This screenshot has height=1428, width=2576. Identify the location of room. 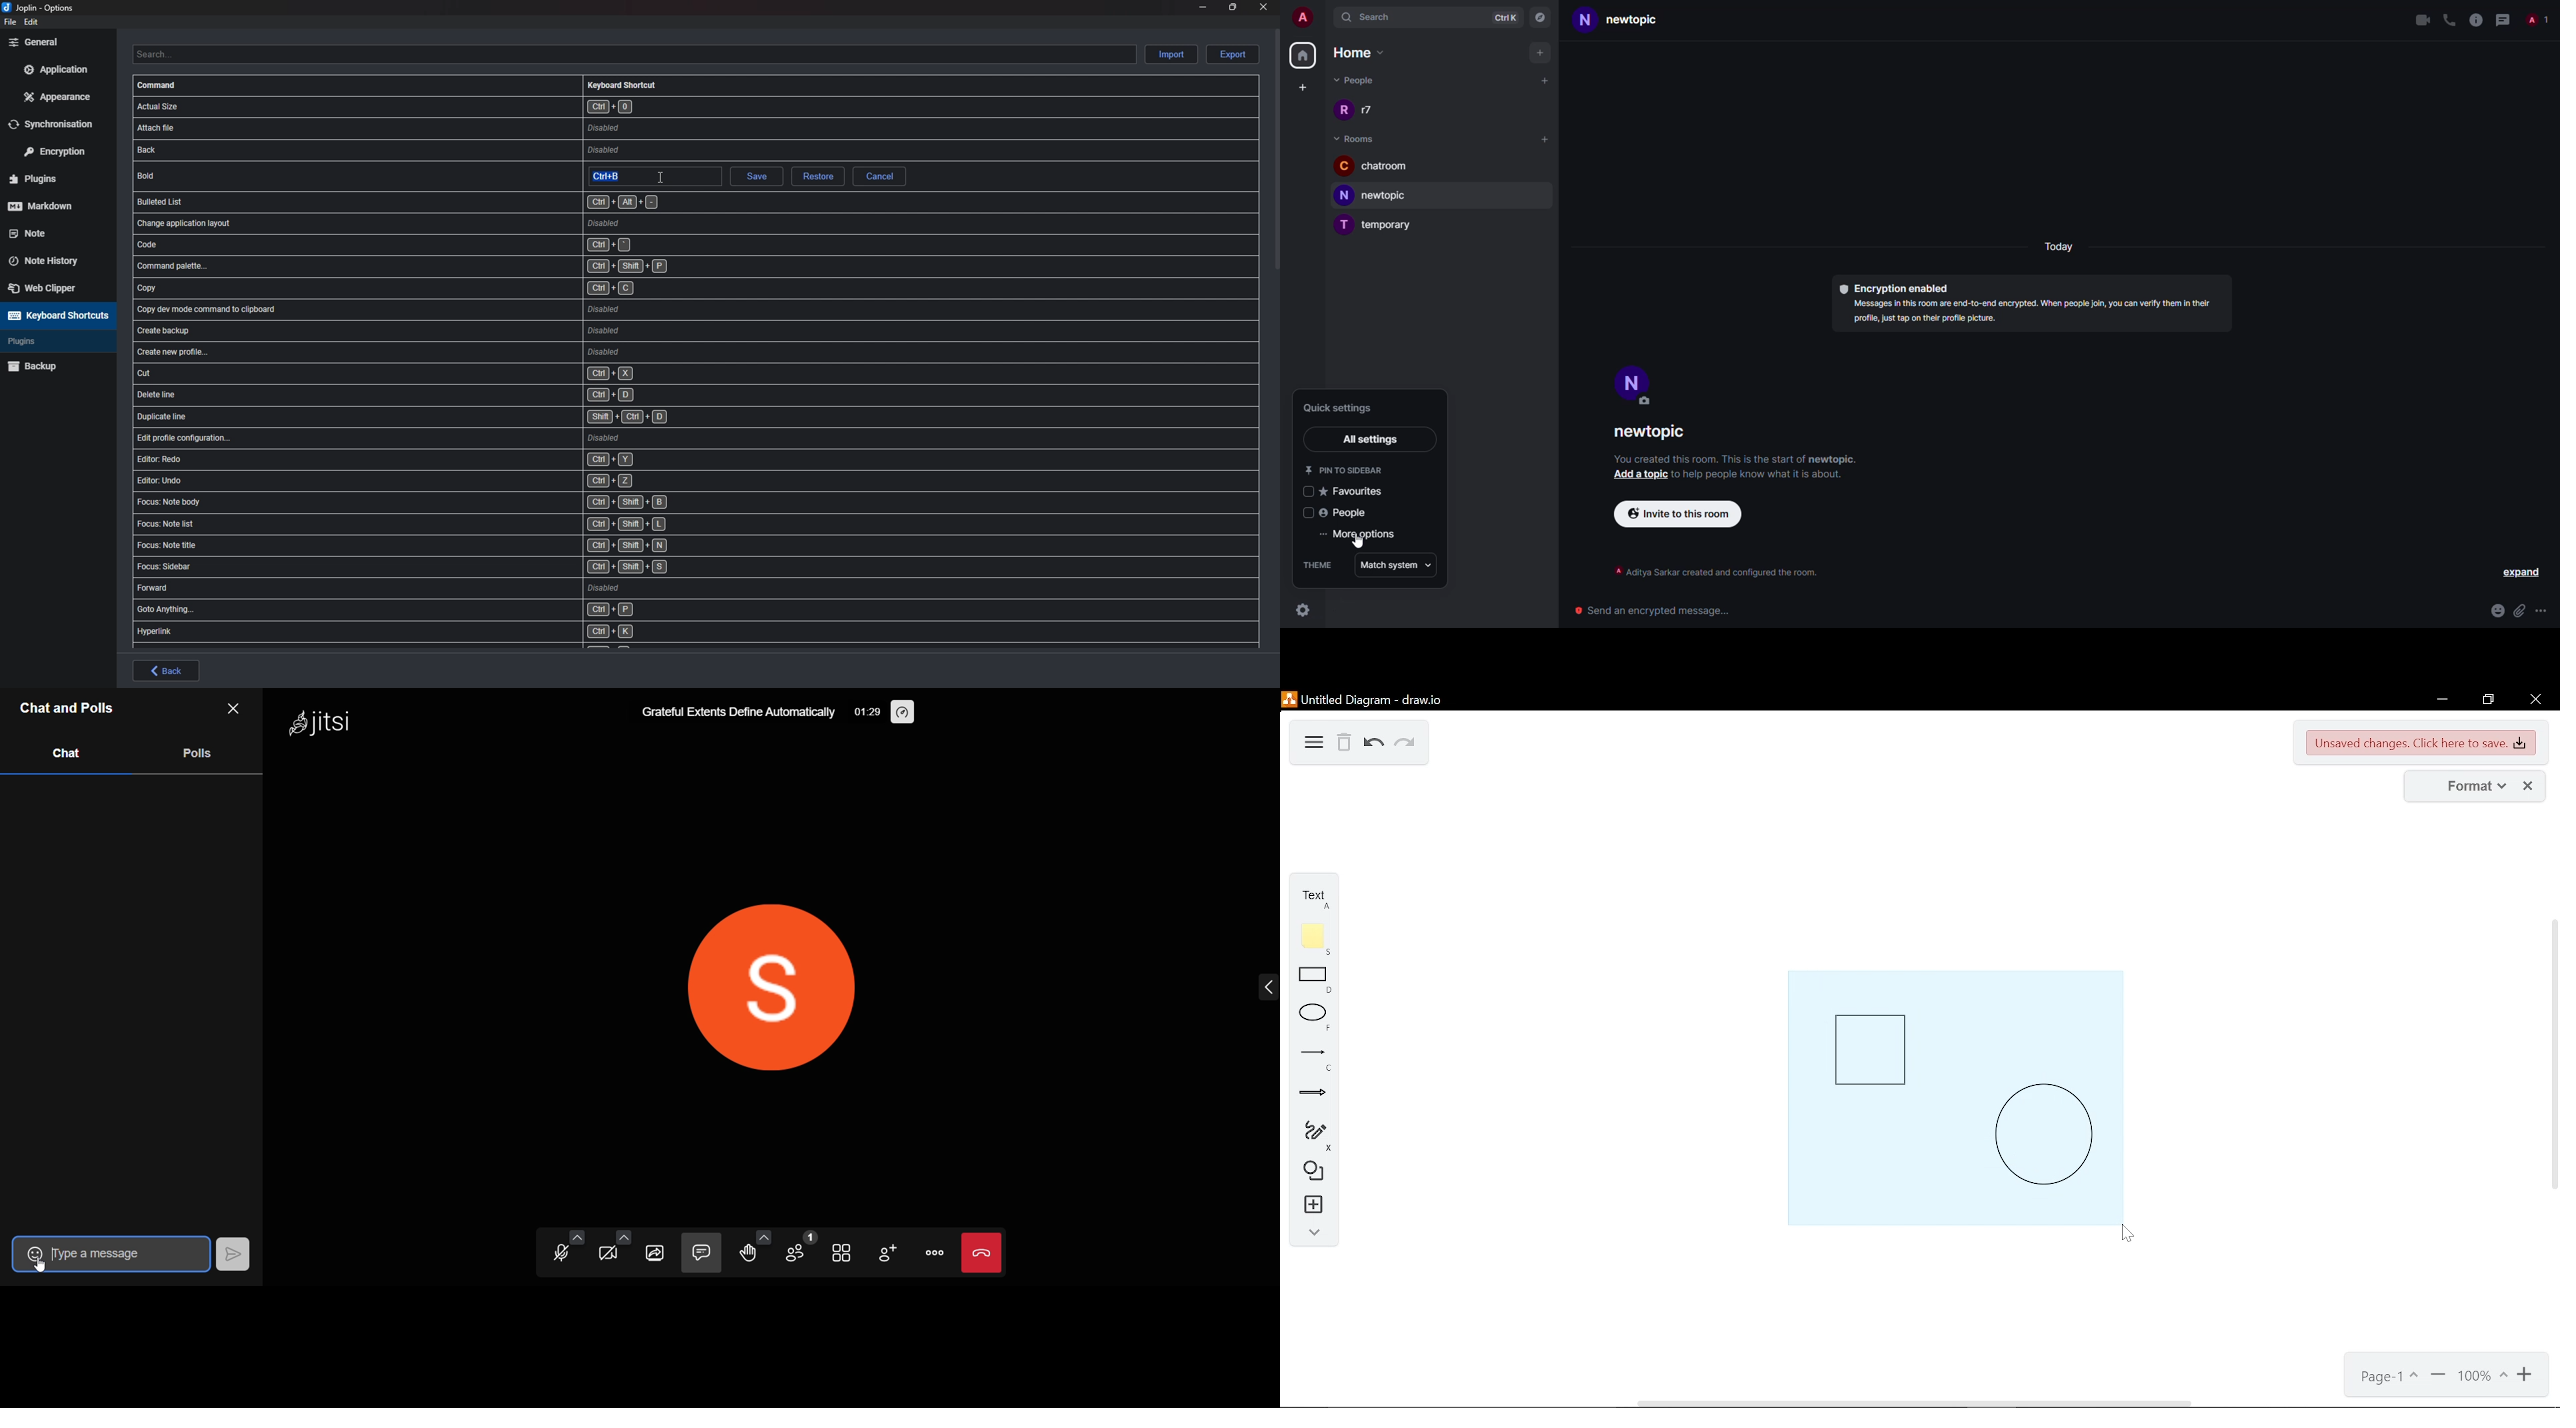
(1379, 196).